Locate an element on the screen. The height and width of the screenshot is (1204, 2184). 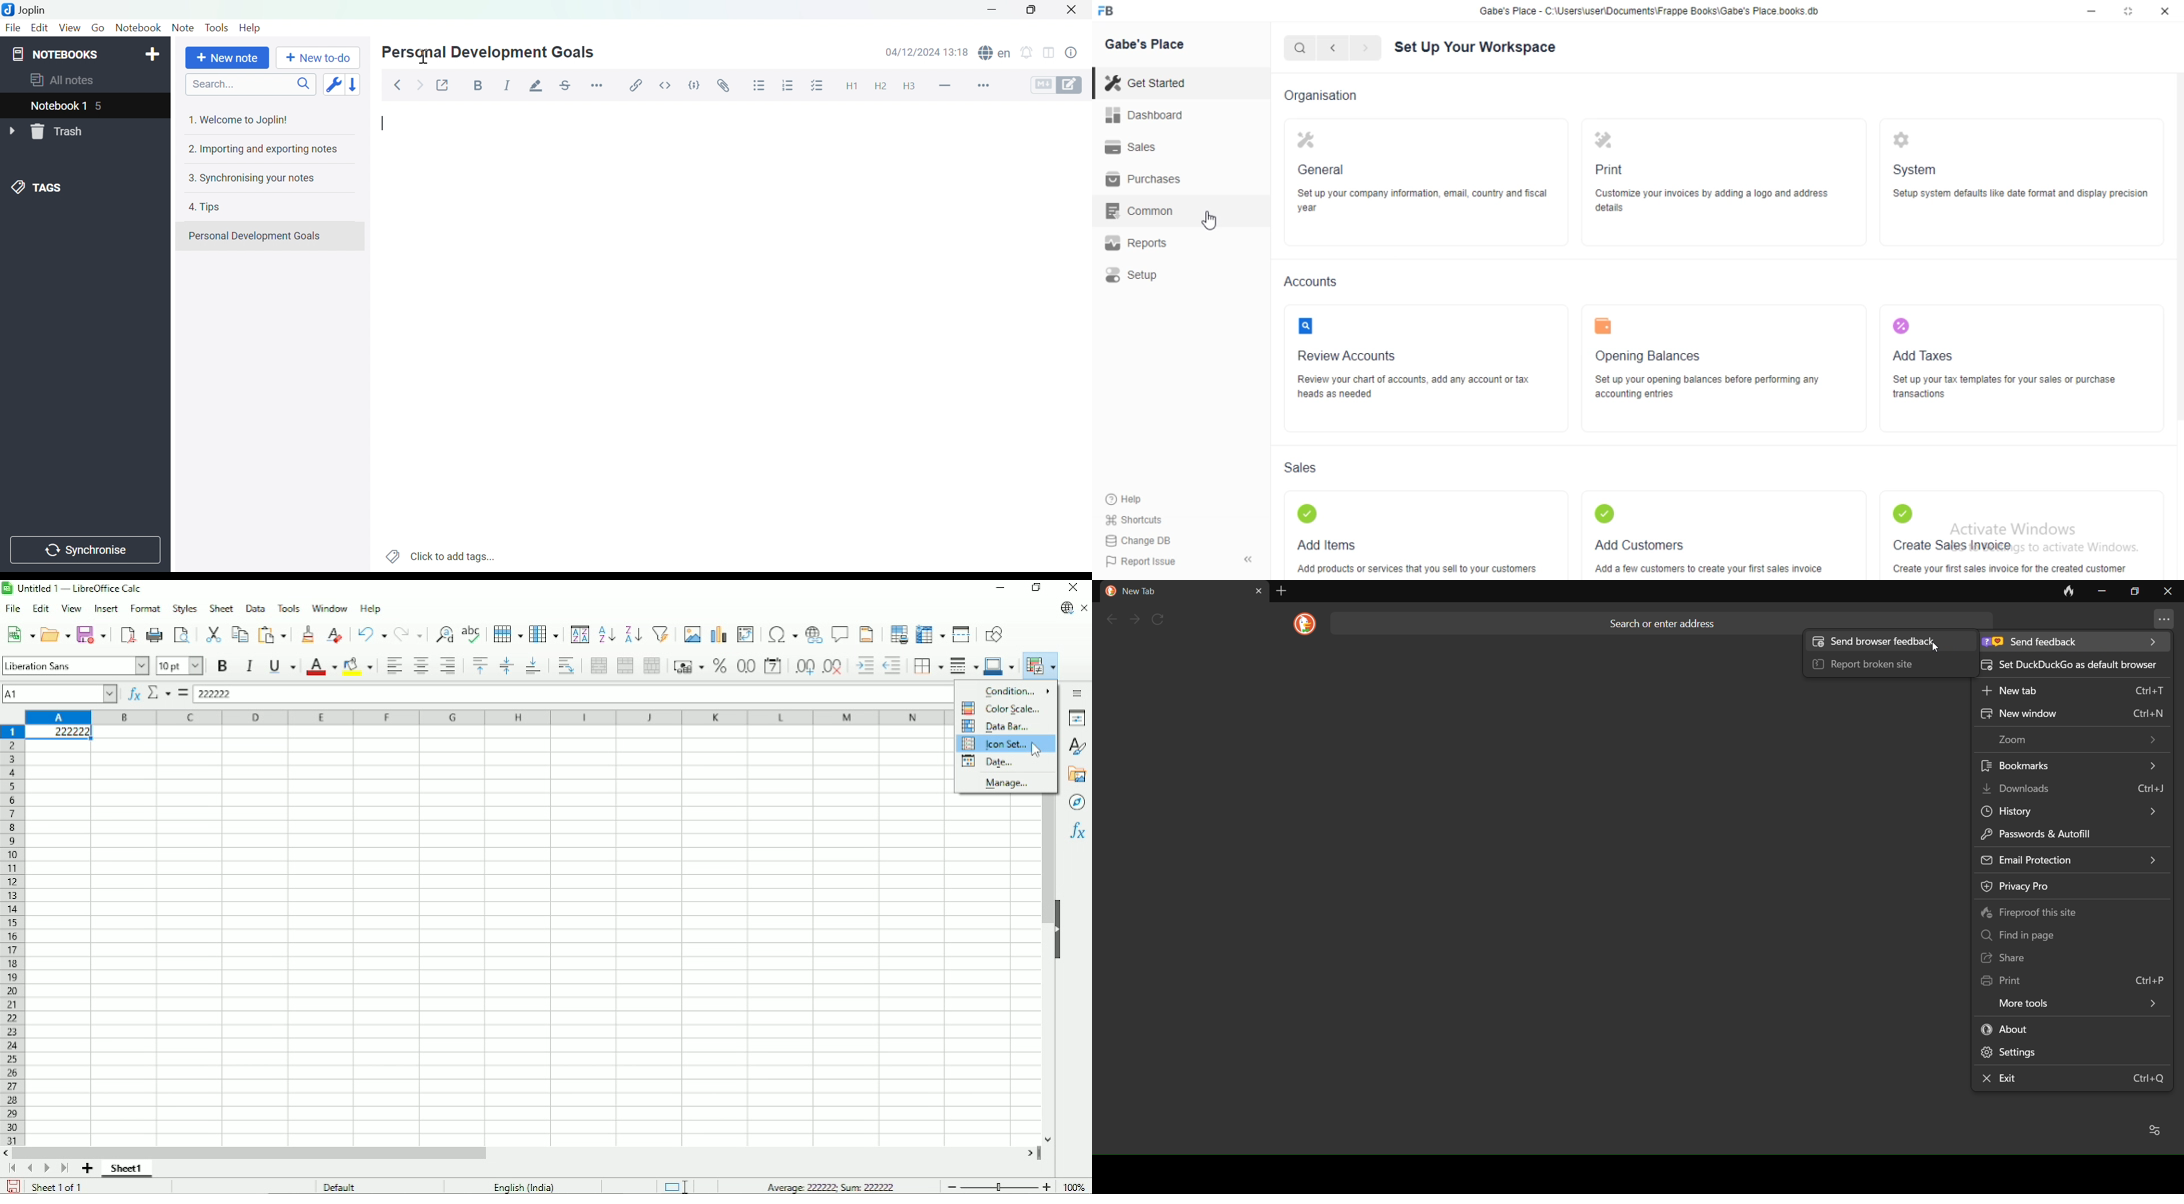
Reports is located at coordinates (1140, 241).